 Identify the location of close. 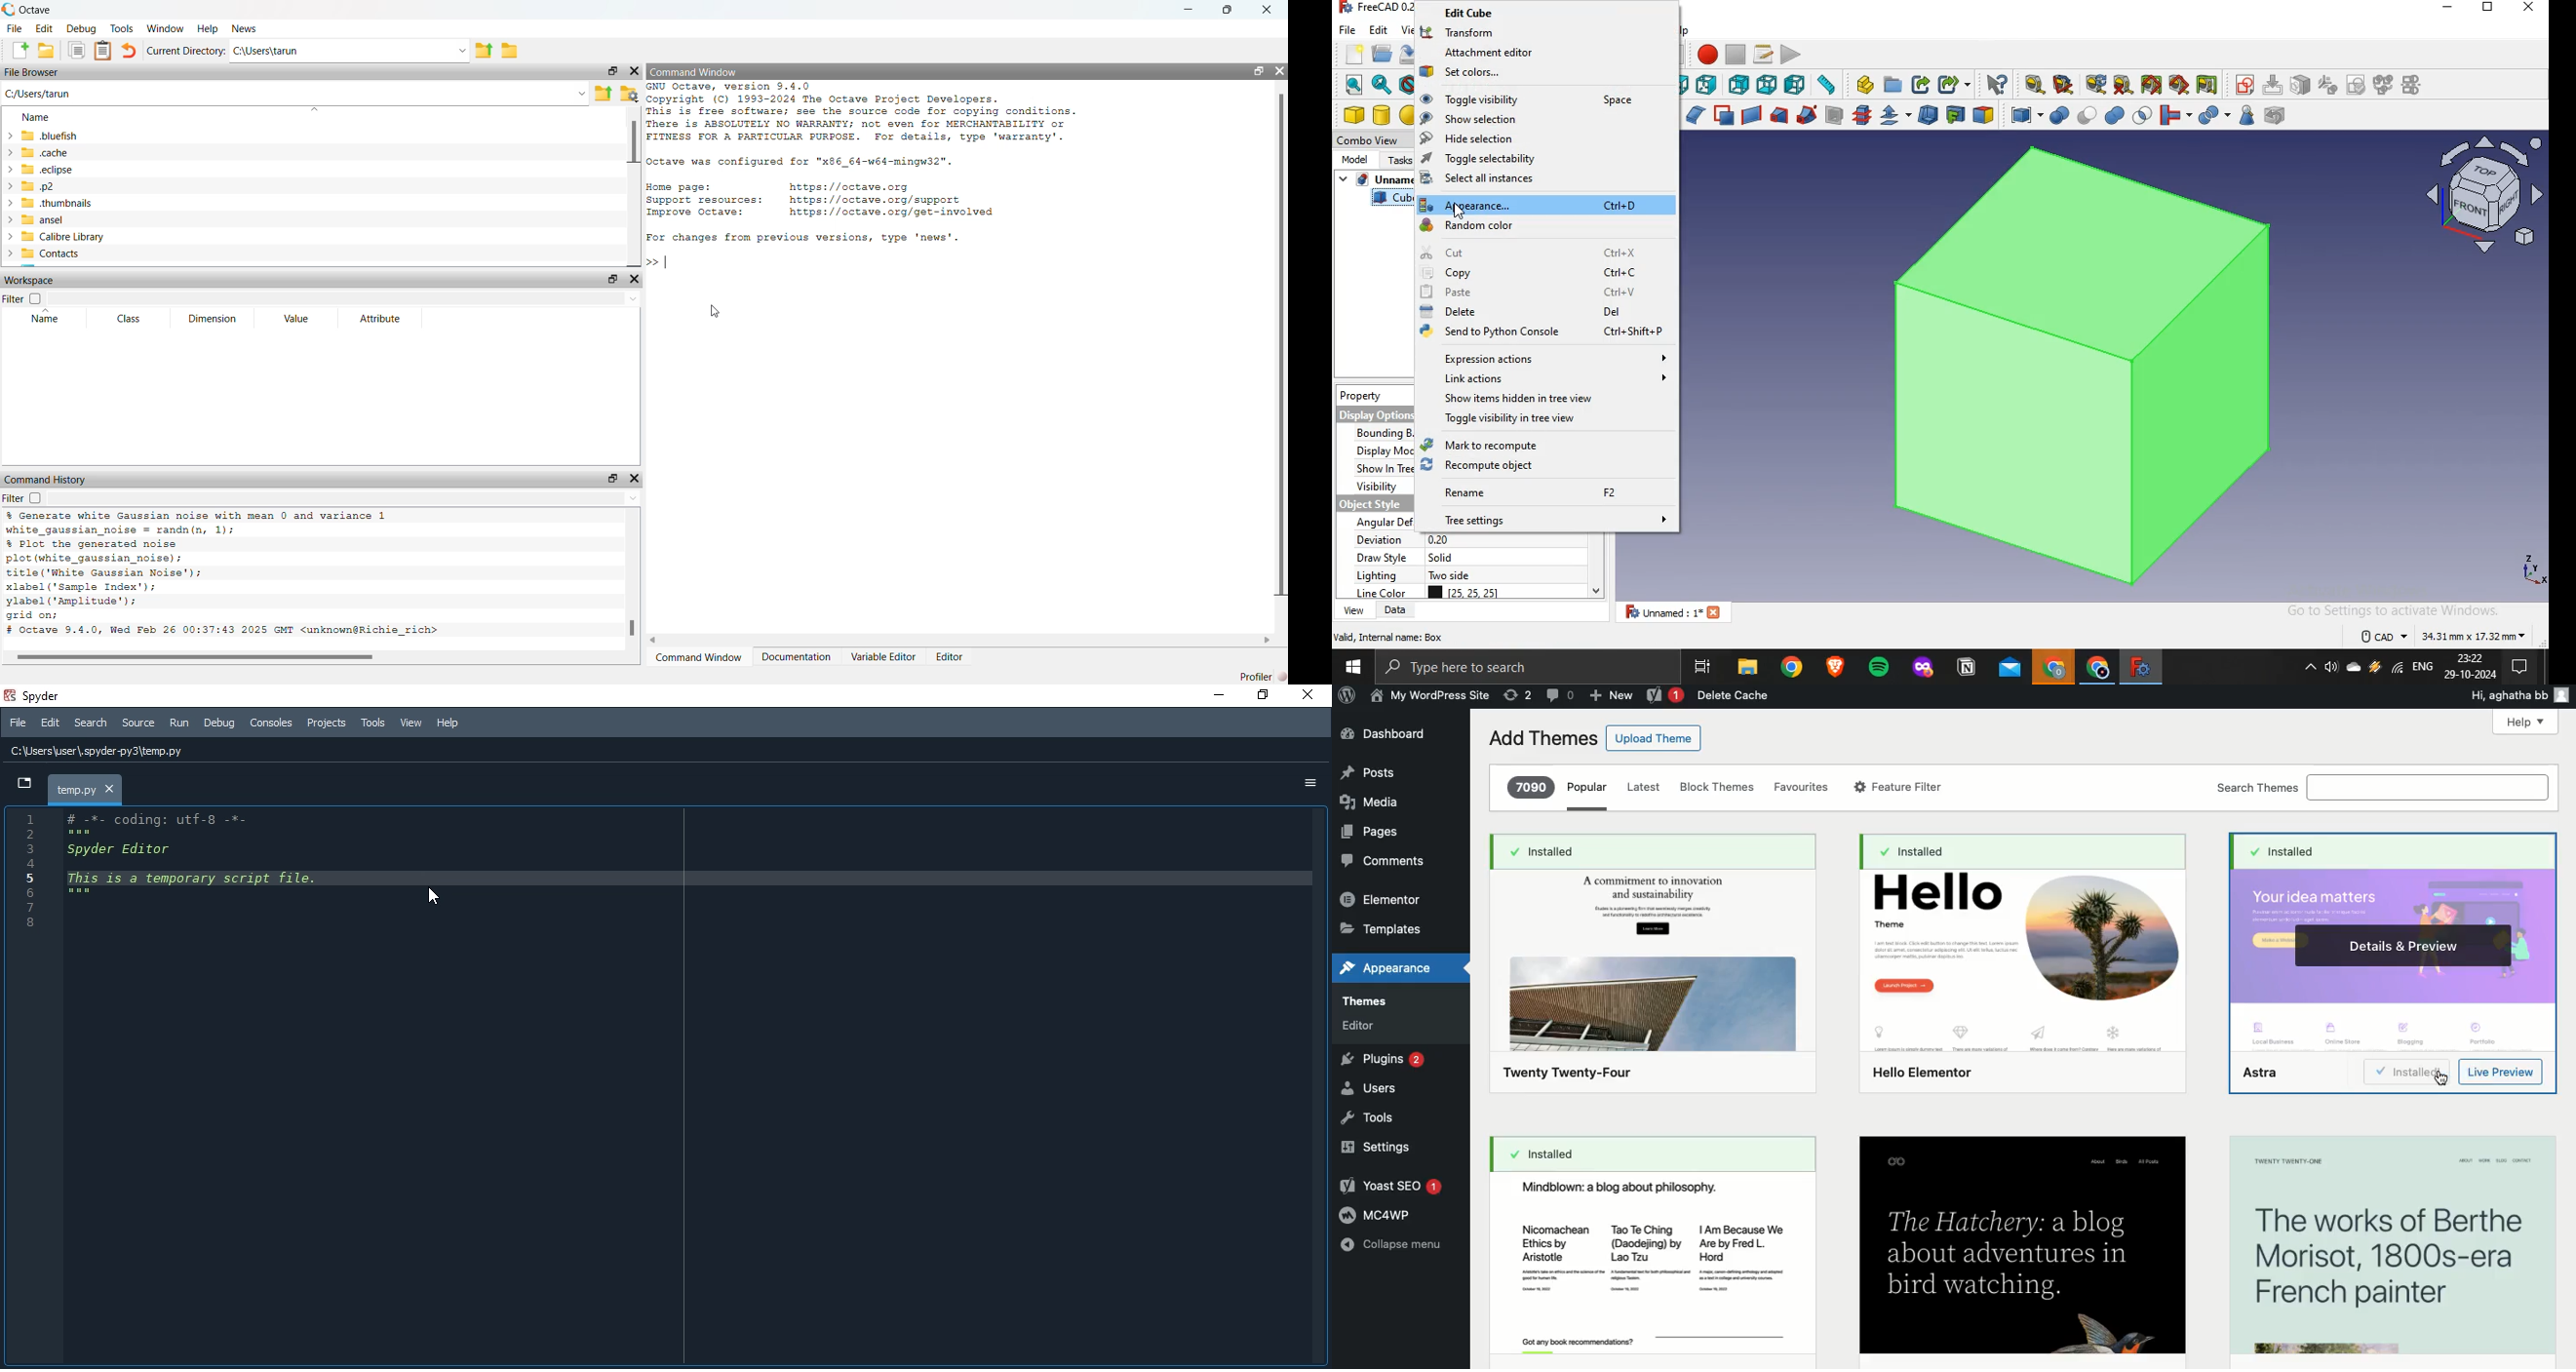
(1265, 10).